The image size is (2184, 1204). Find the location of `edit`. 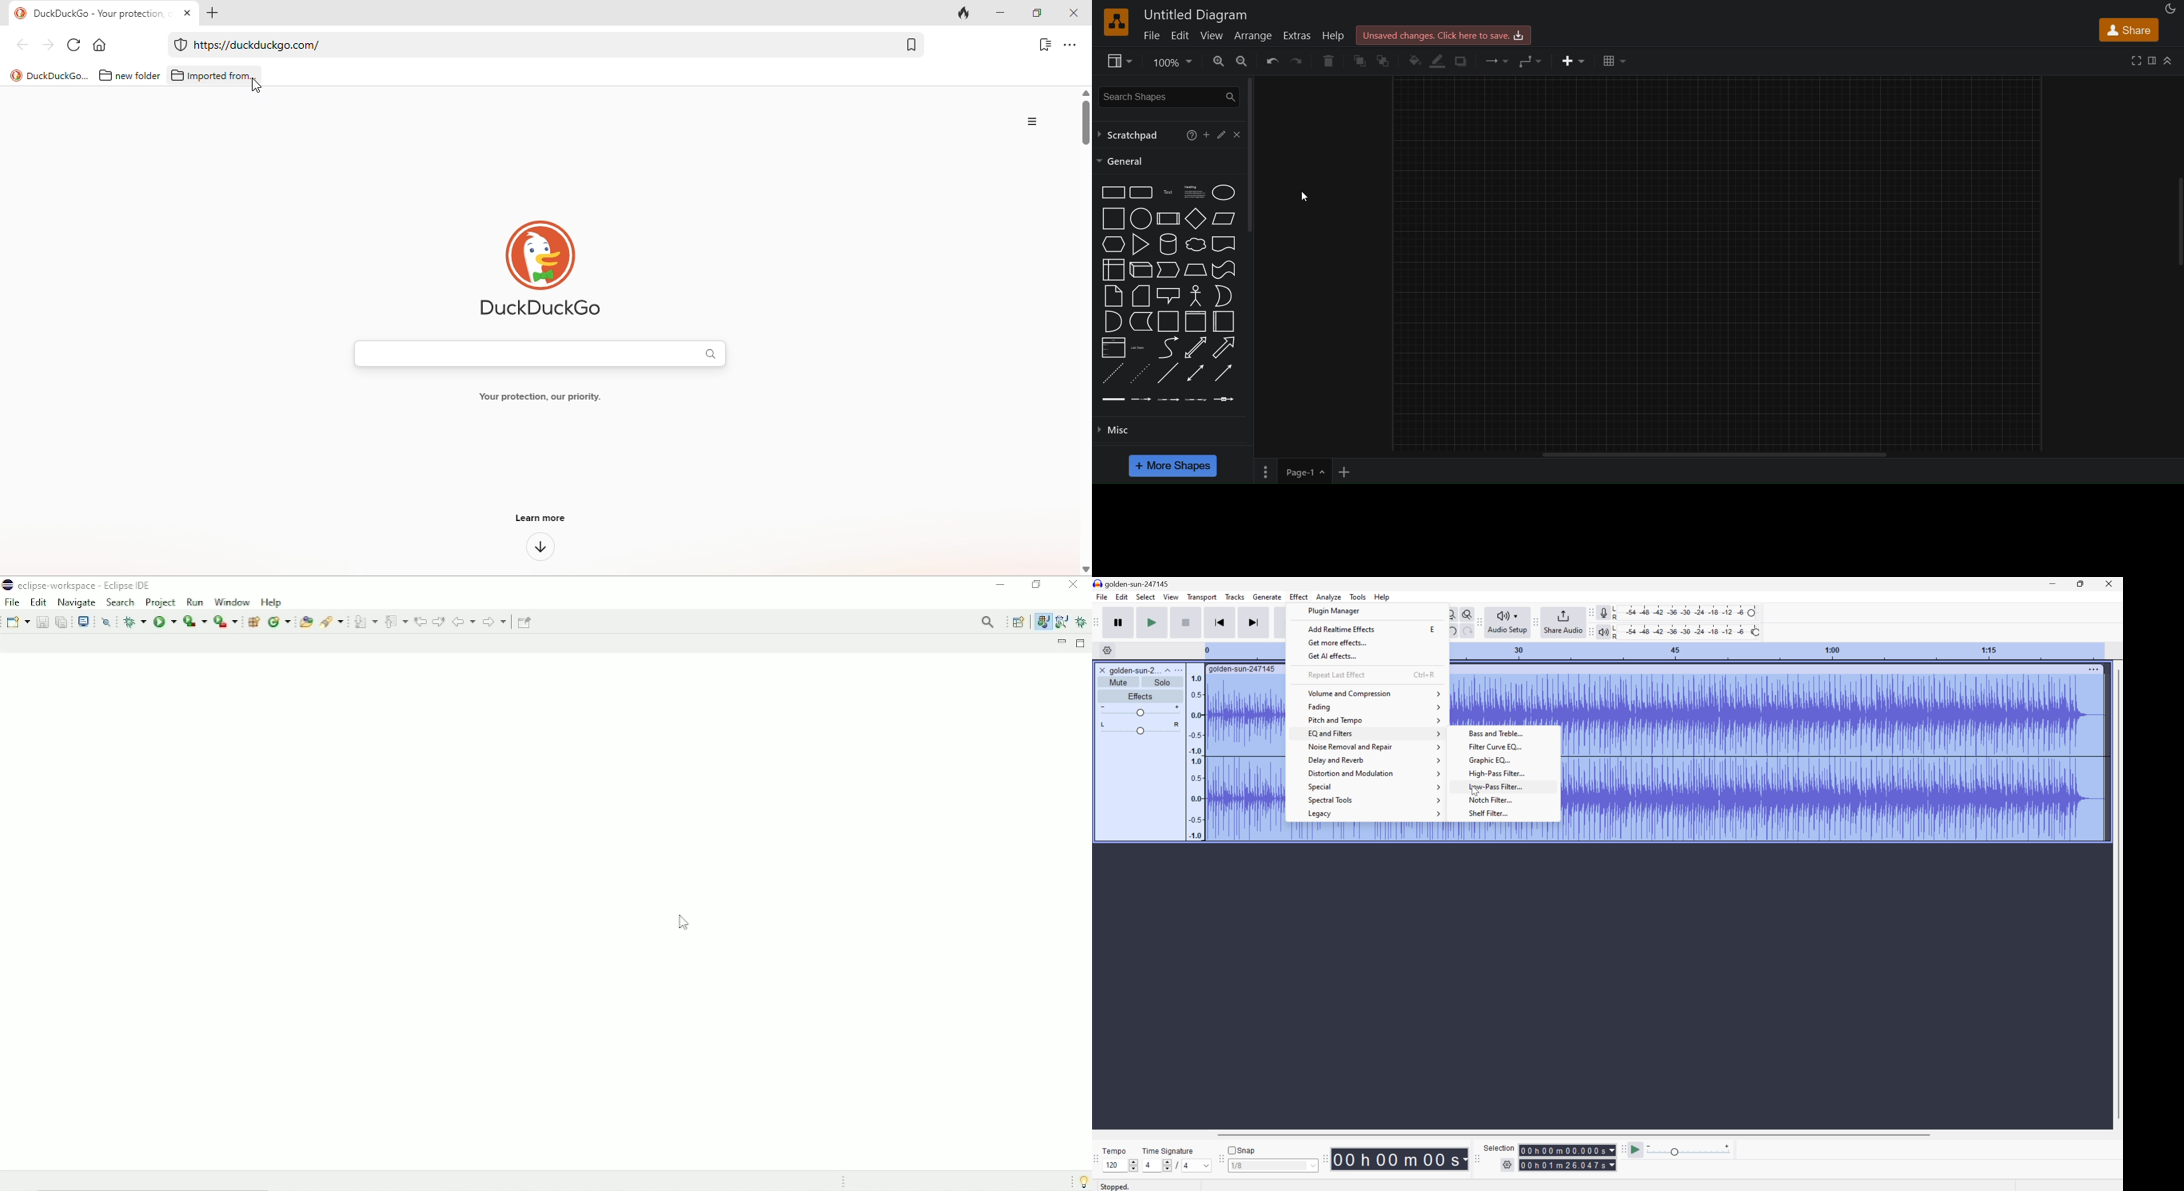

edit is located at coordinates (1226, 137).